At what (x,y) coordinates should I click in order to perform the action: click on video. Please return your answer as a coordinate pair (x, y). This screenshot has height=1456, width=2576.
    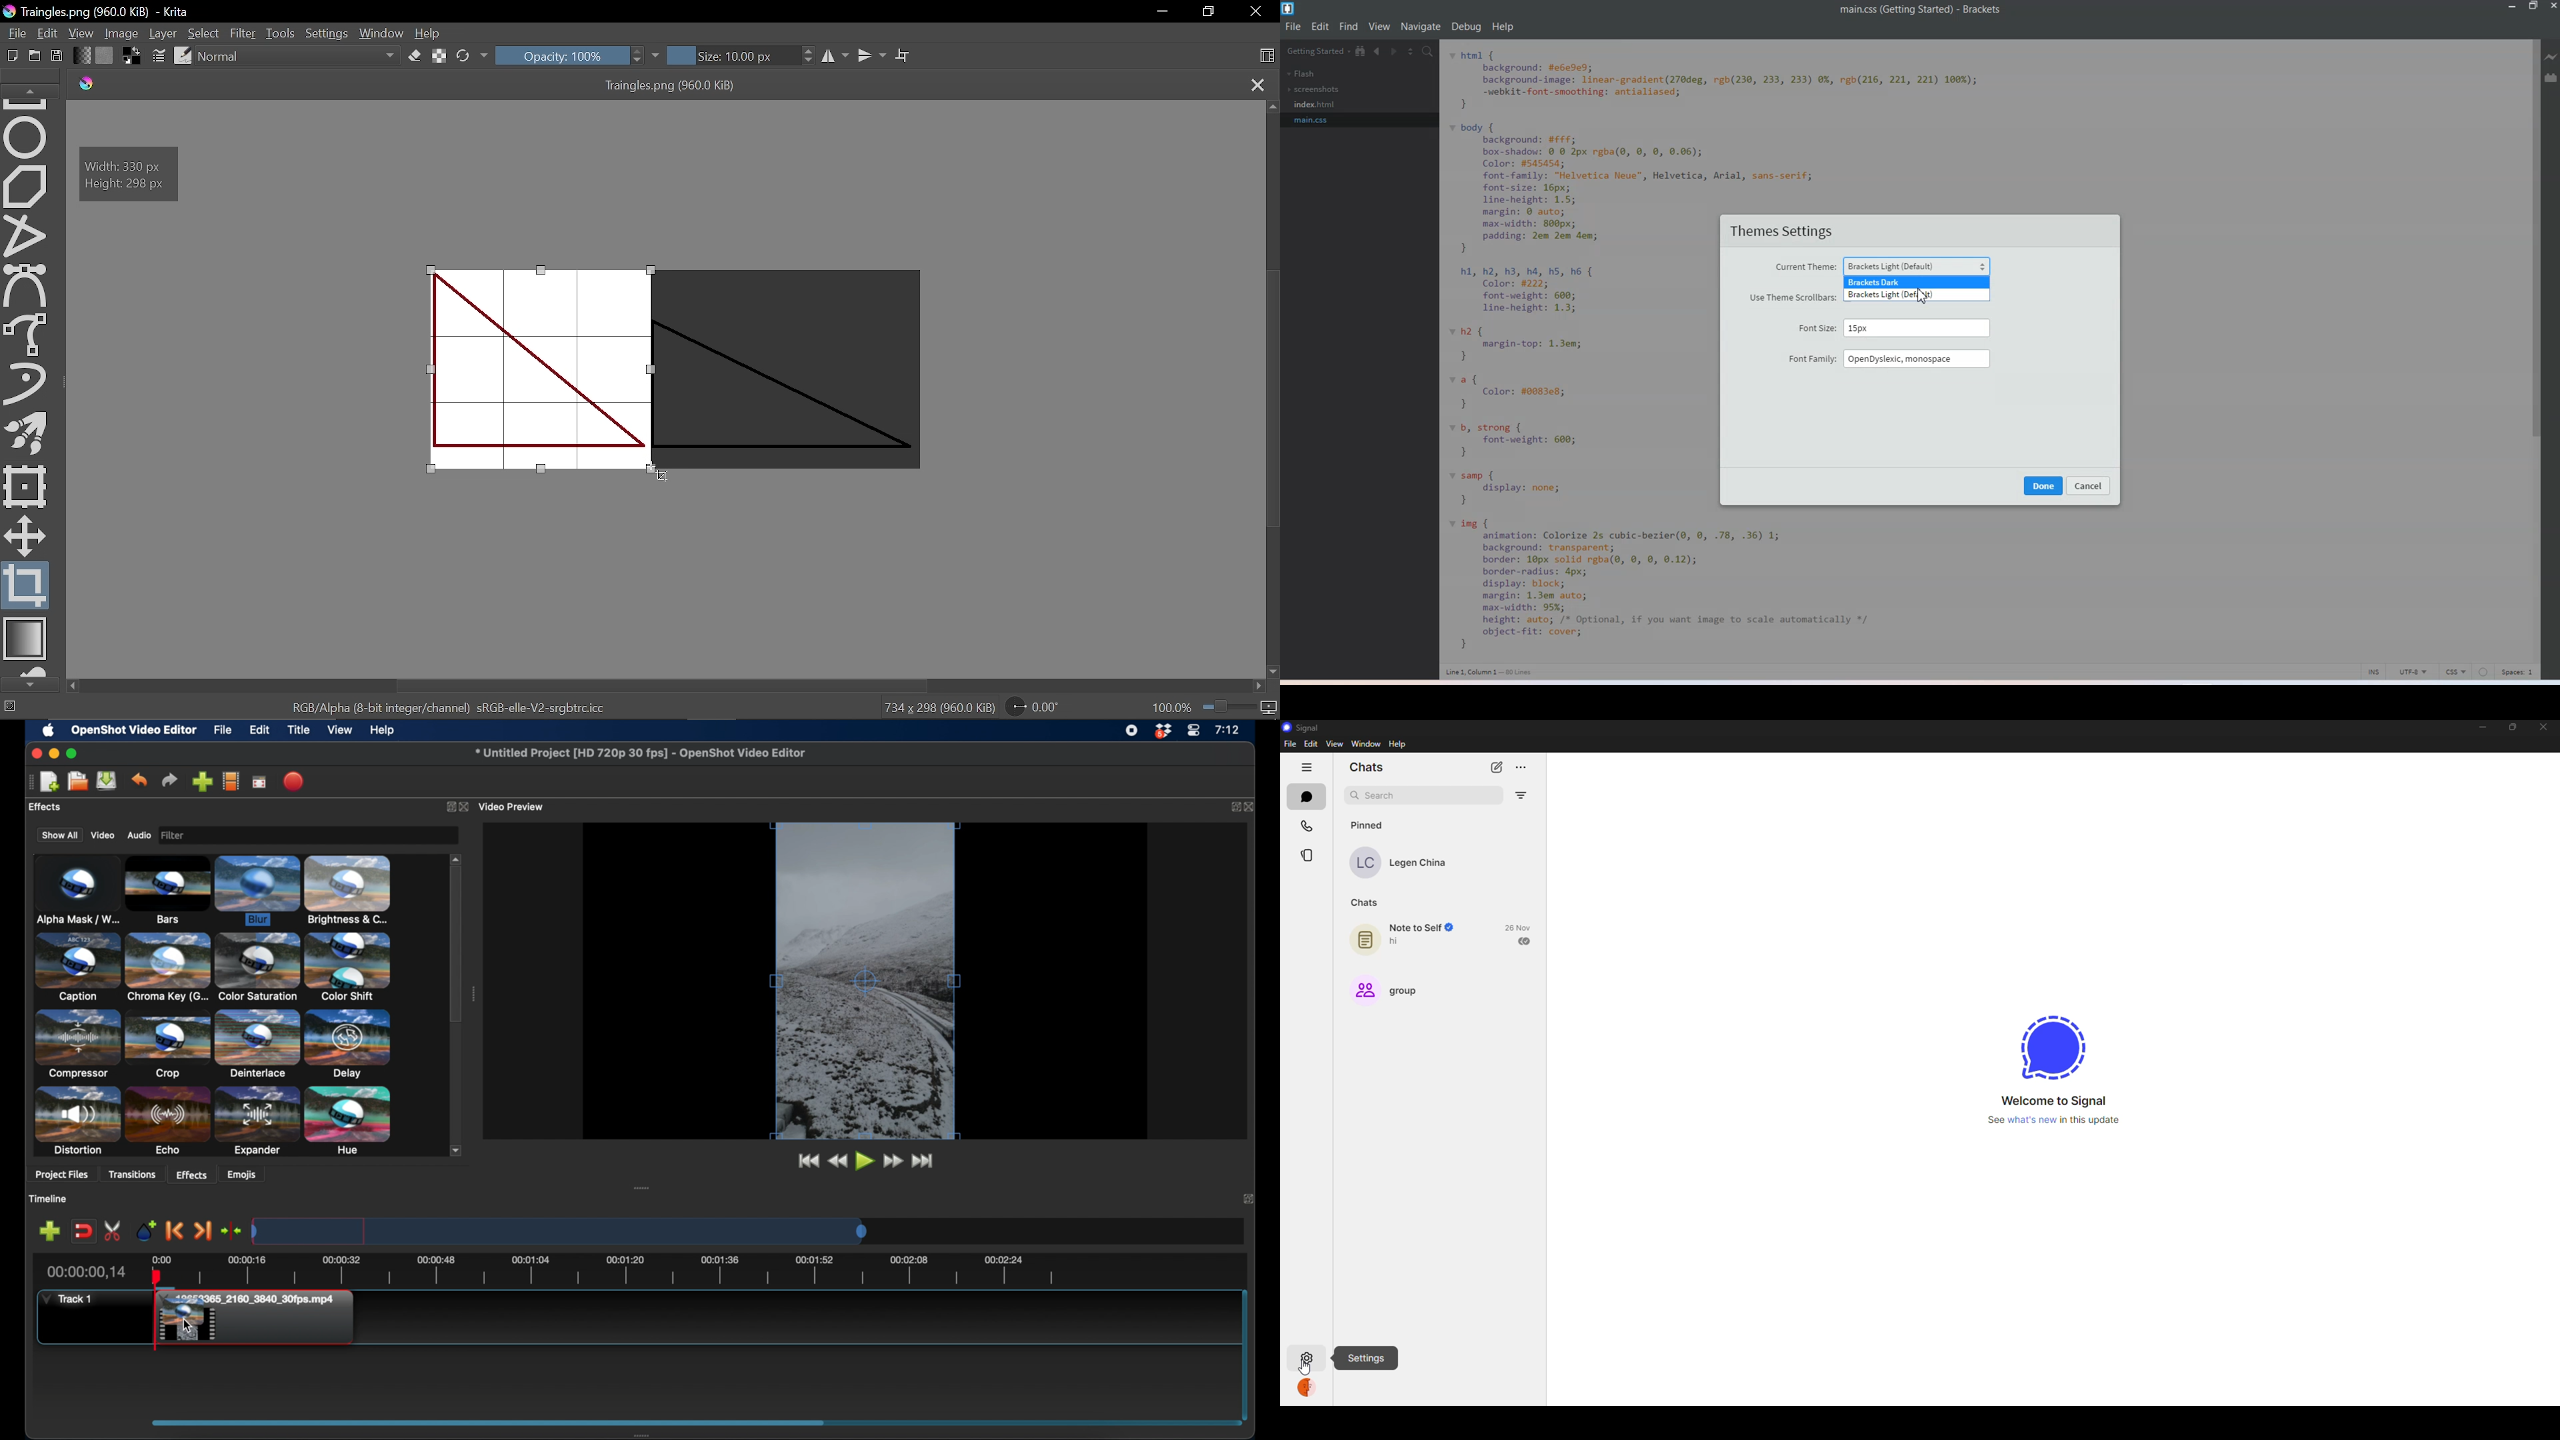
    Looking at the image, I should click on (101, 835).